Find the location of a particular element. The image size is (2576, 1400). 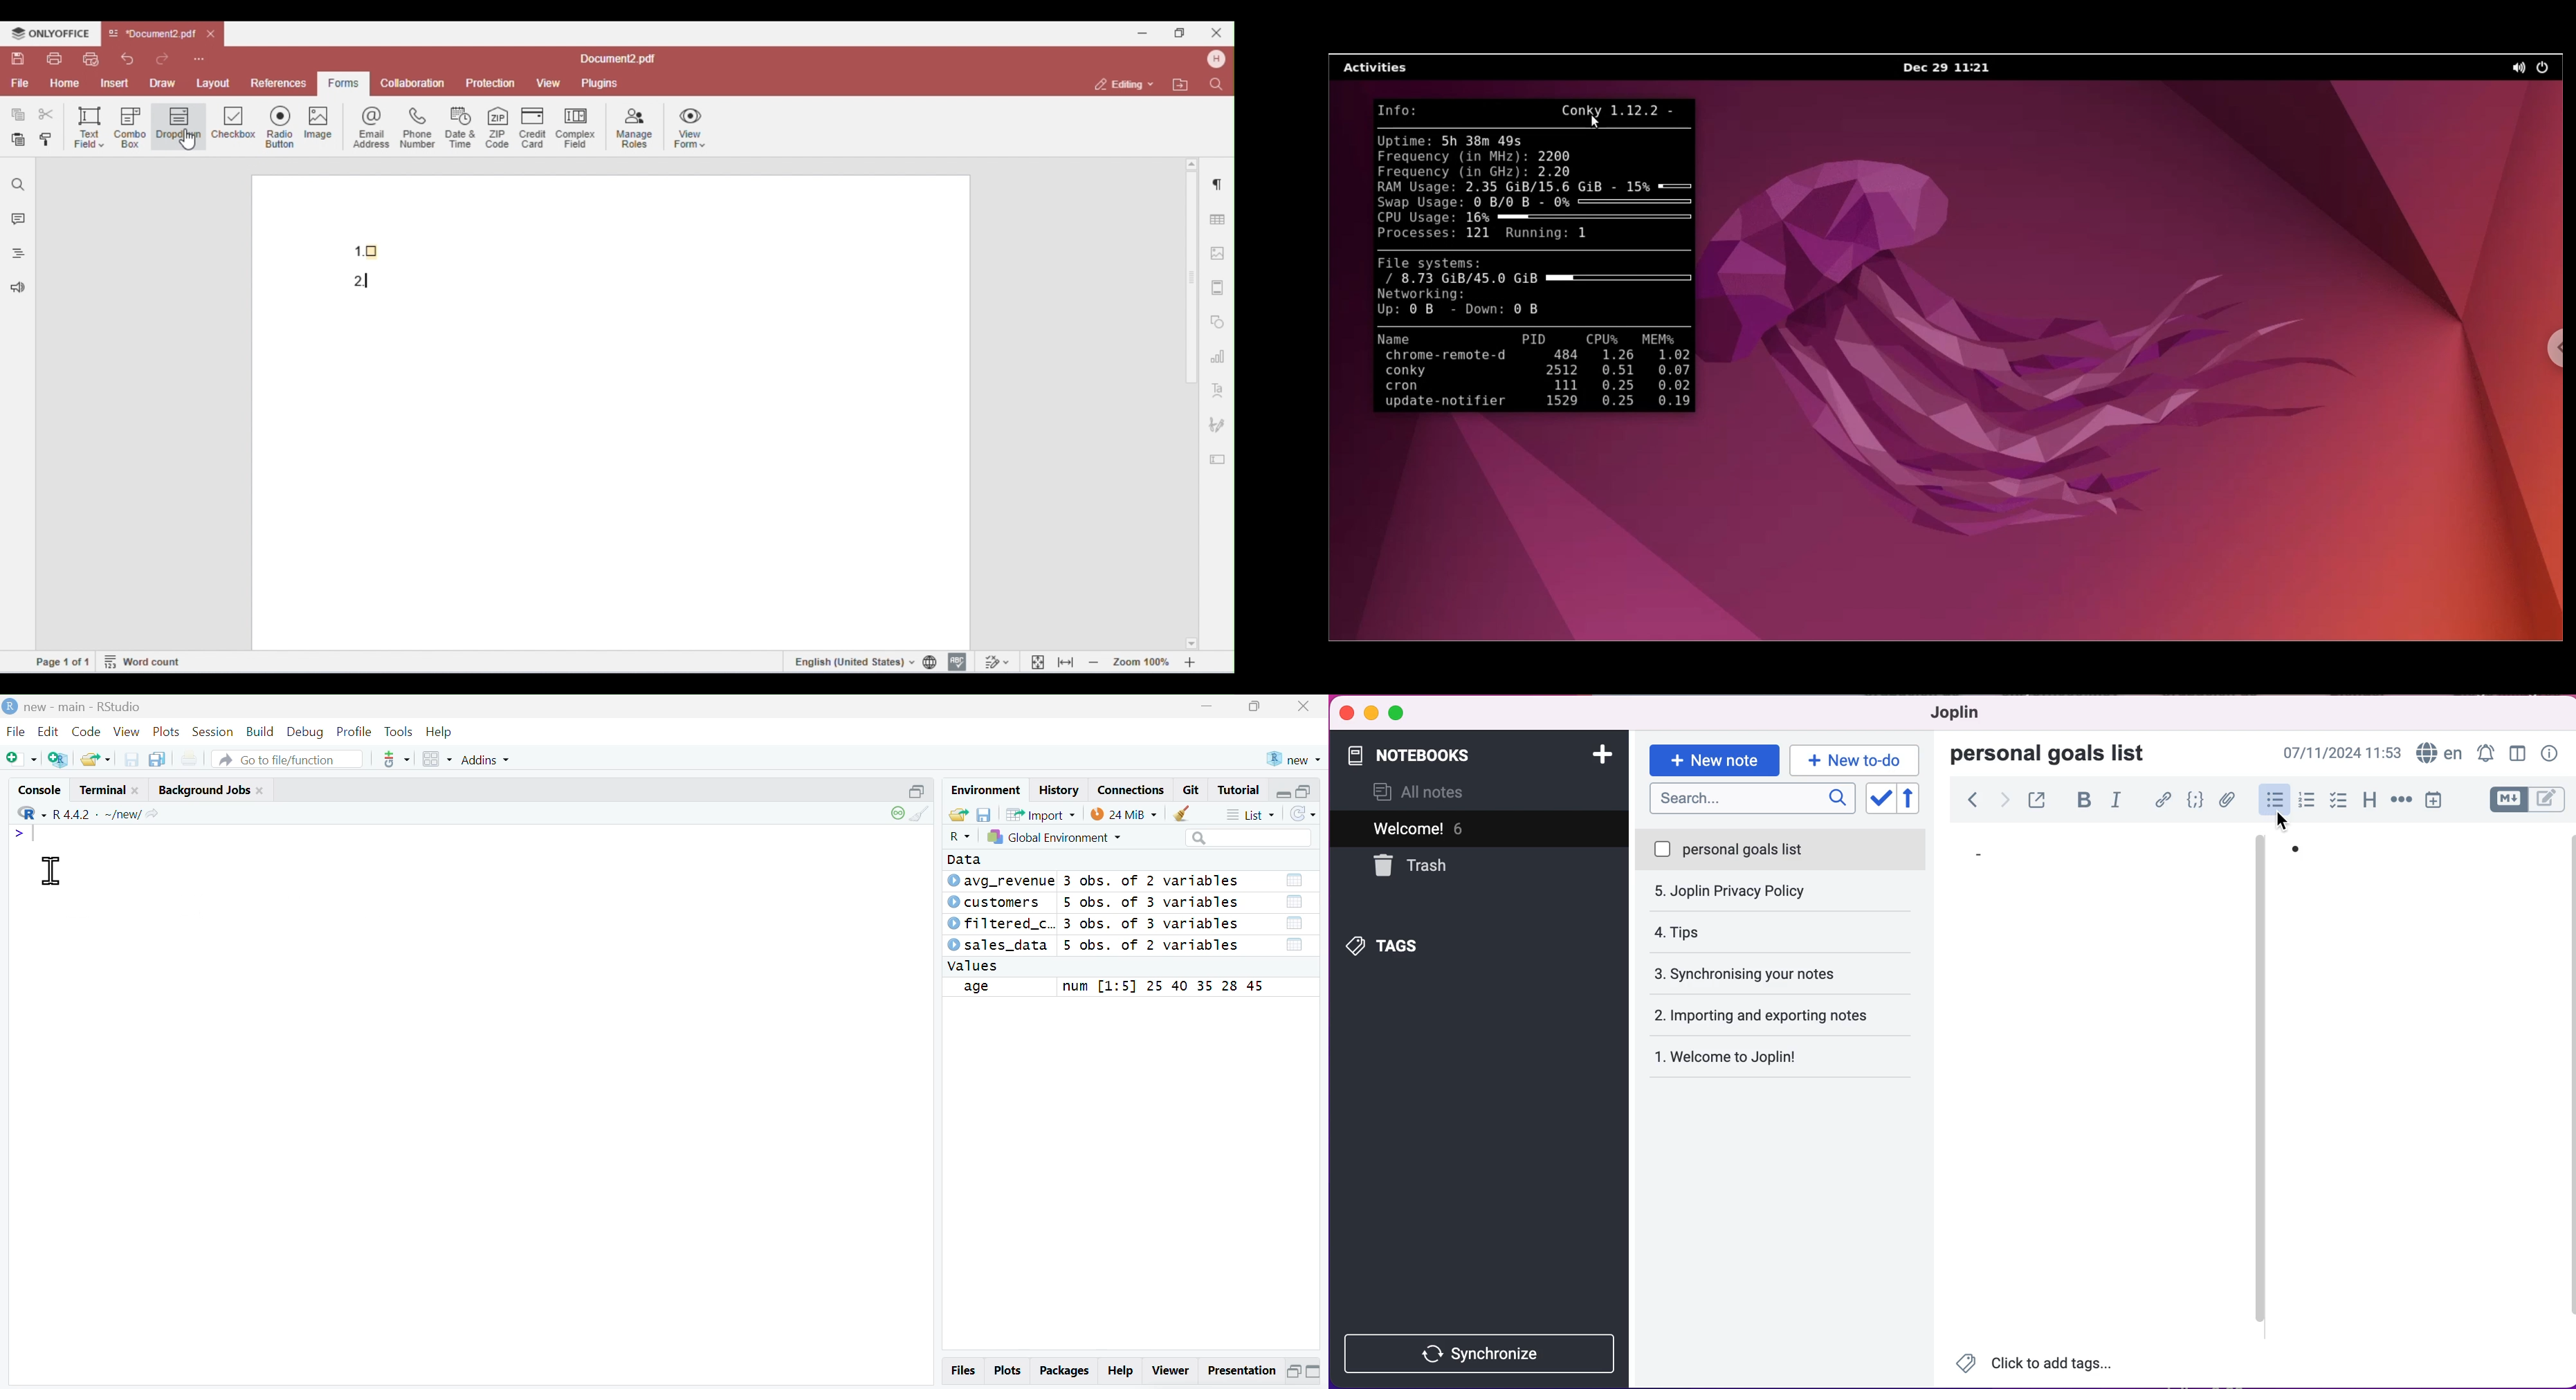

check box is located at coordinates (2338, 804).